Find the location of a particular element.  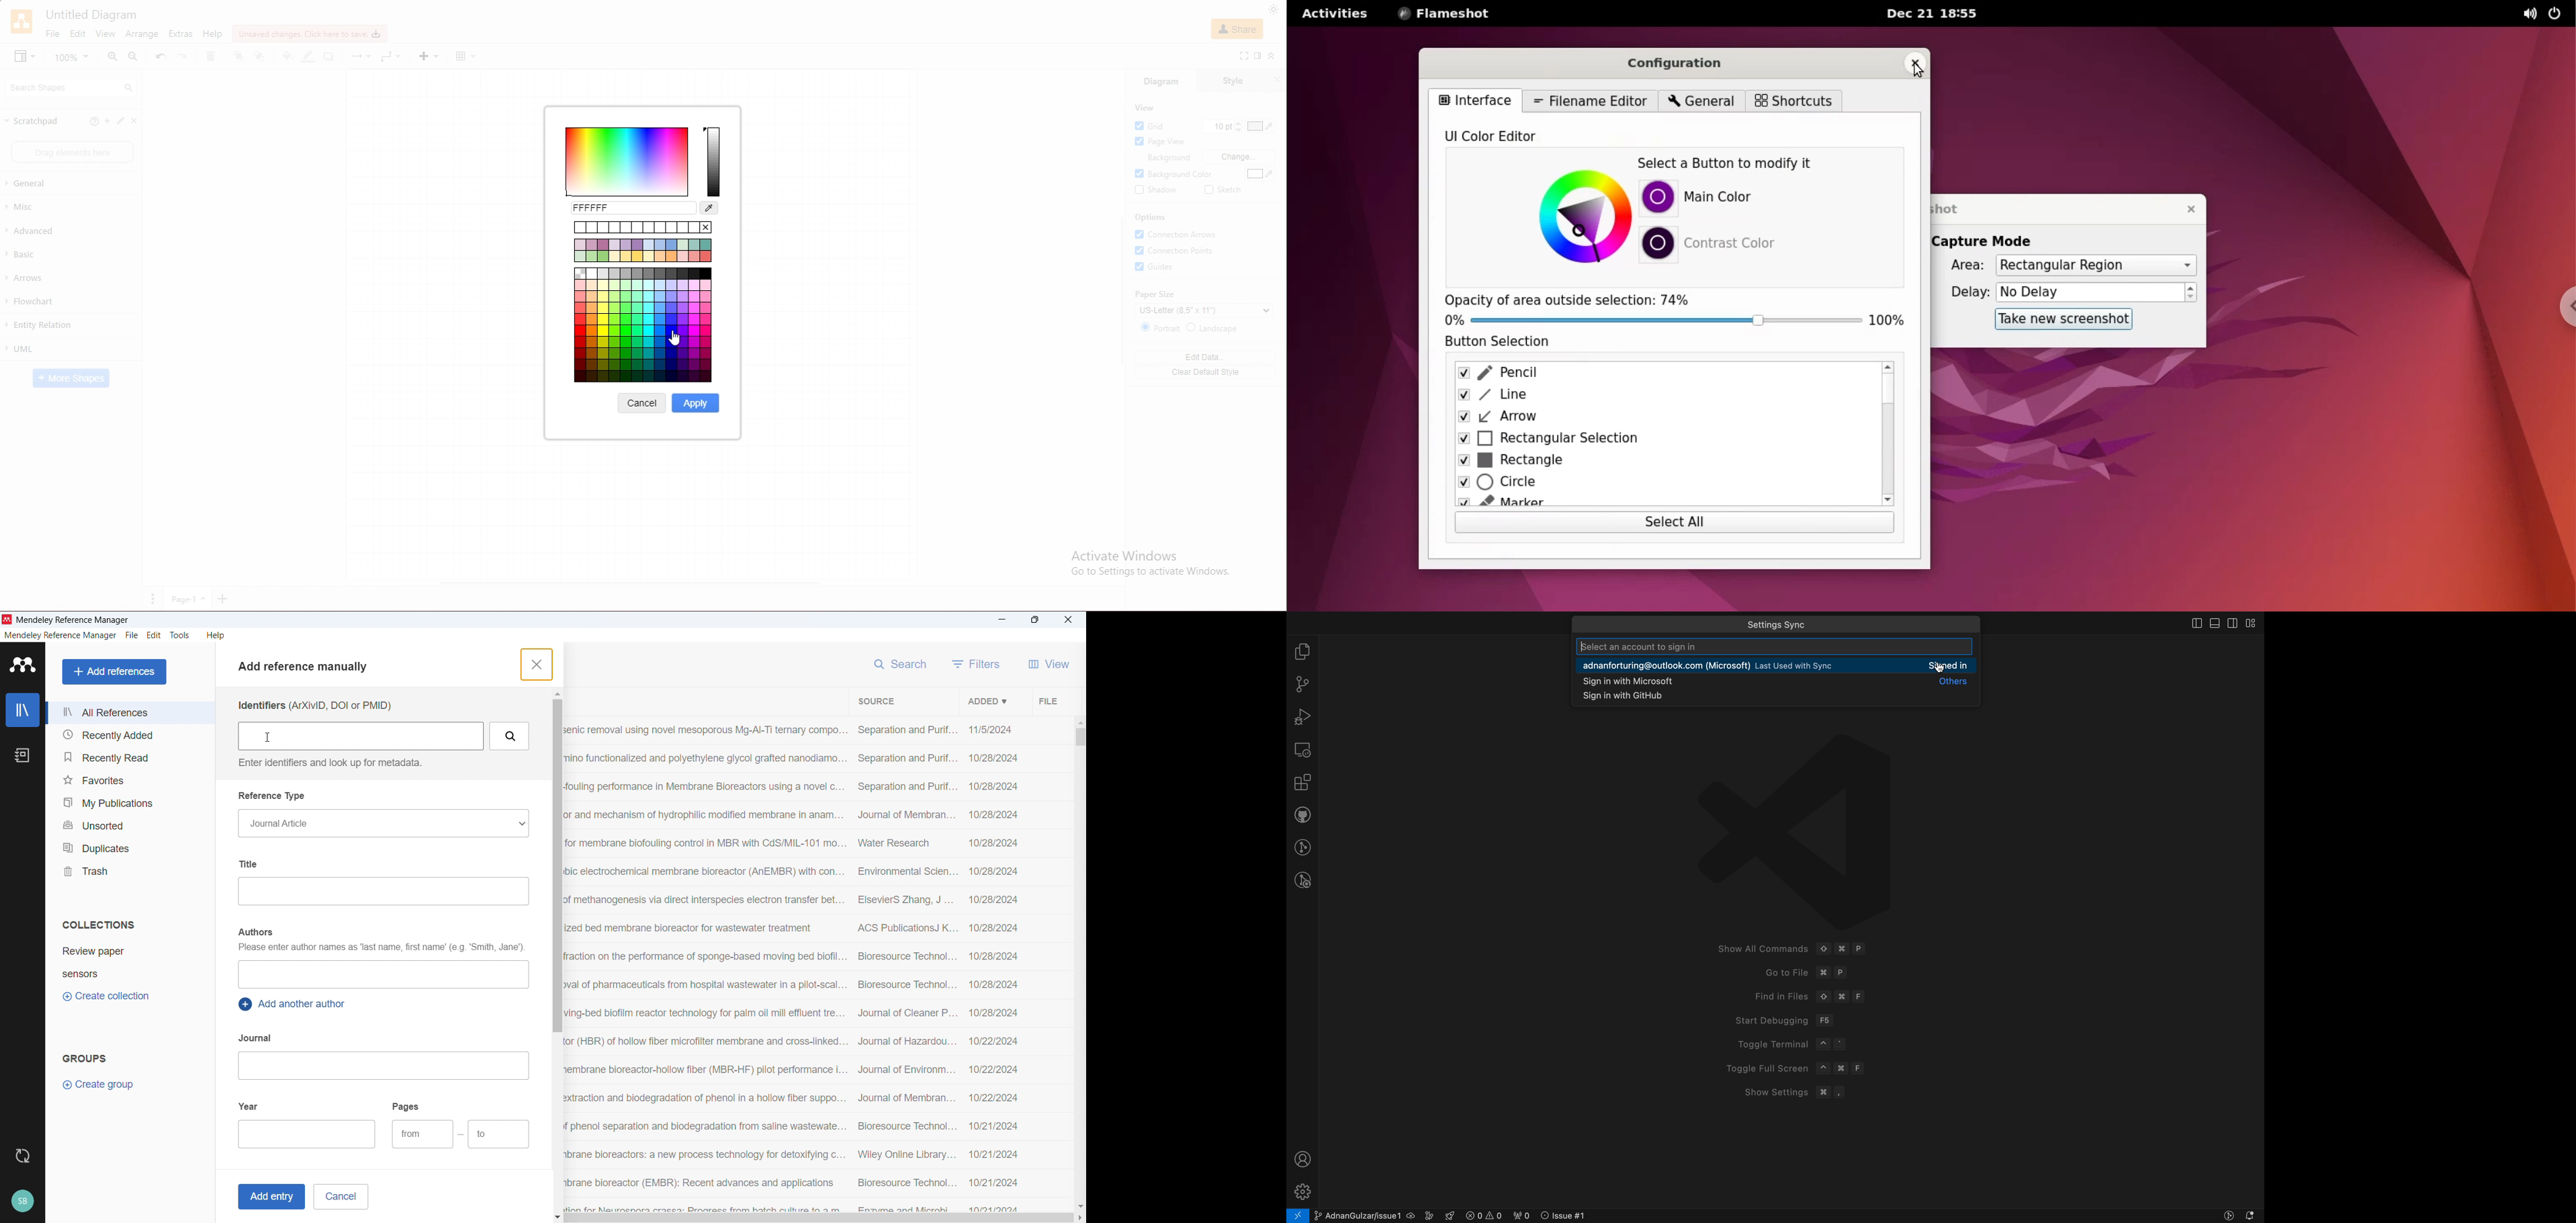

waterdrop is located at coordinates (709, 209).